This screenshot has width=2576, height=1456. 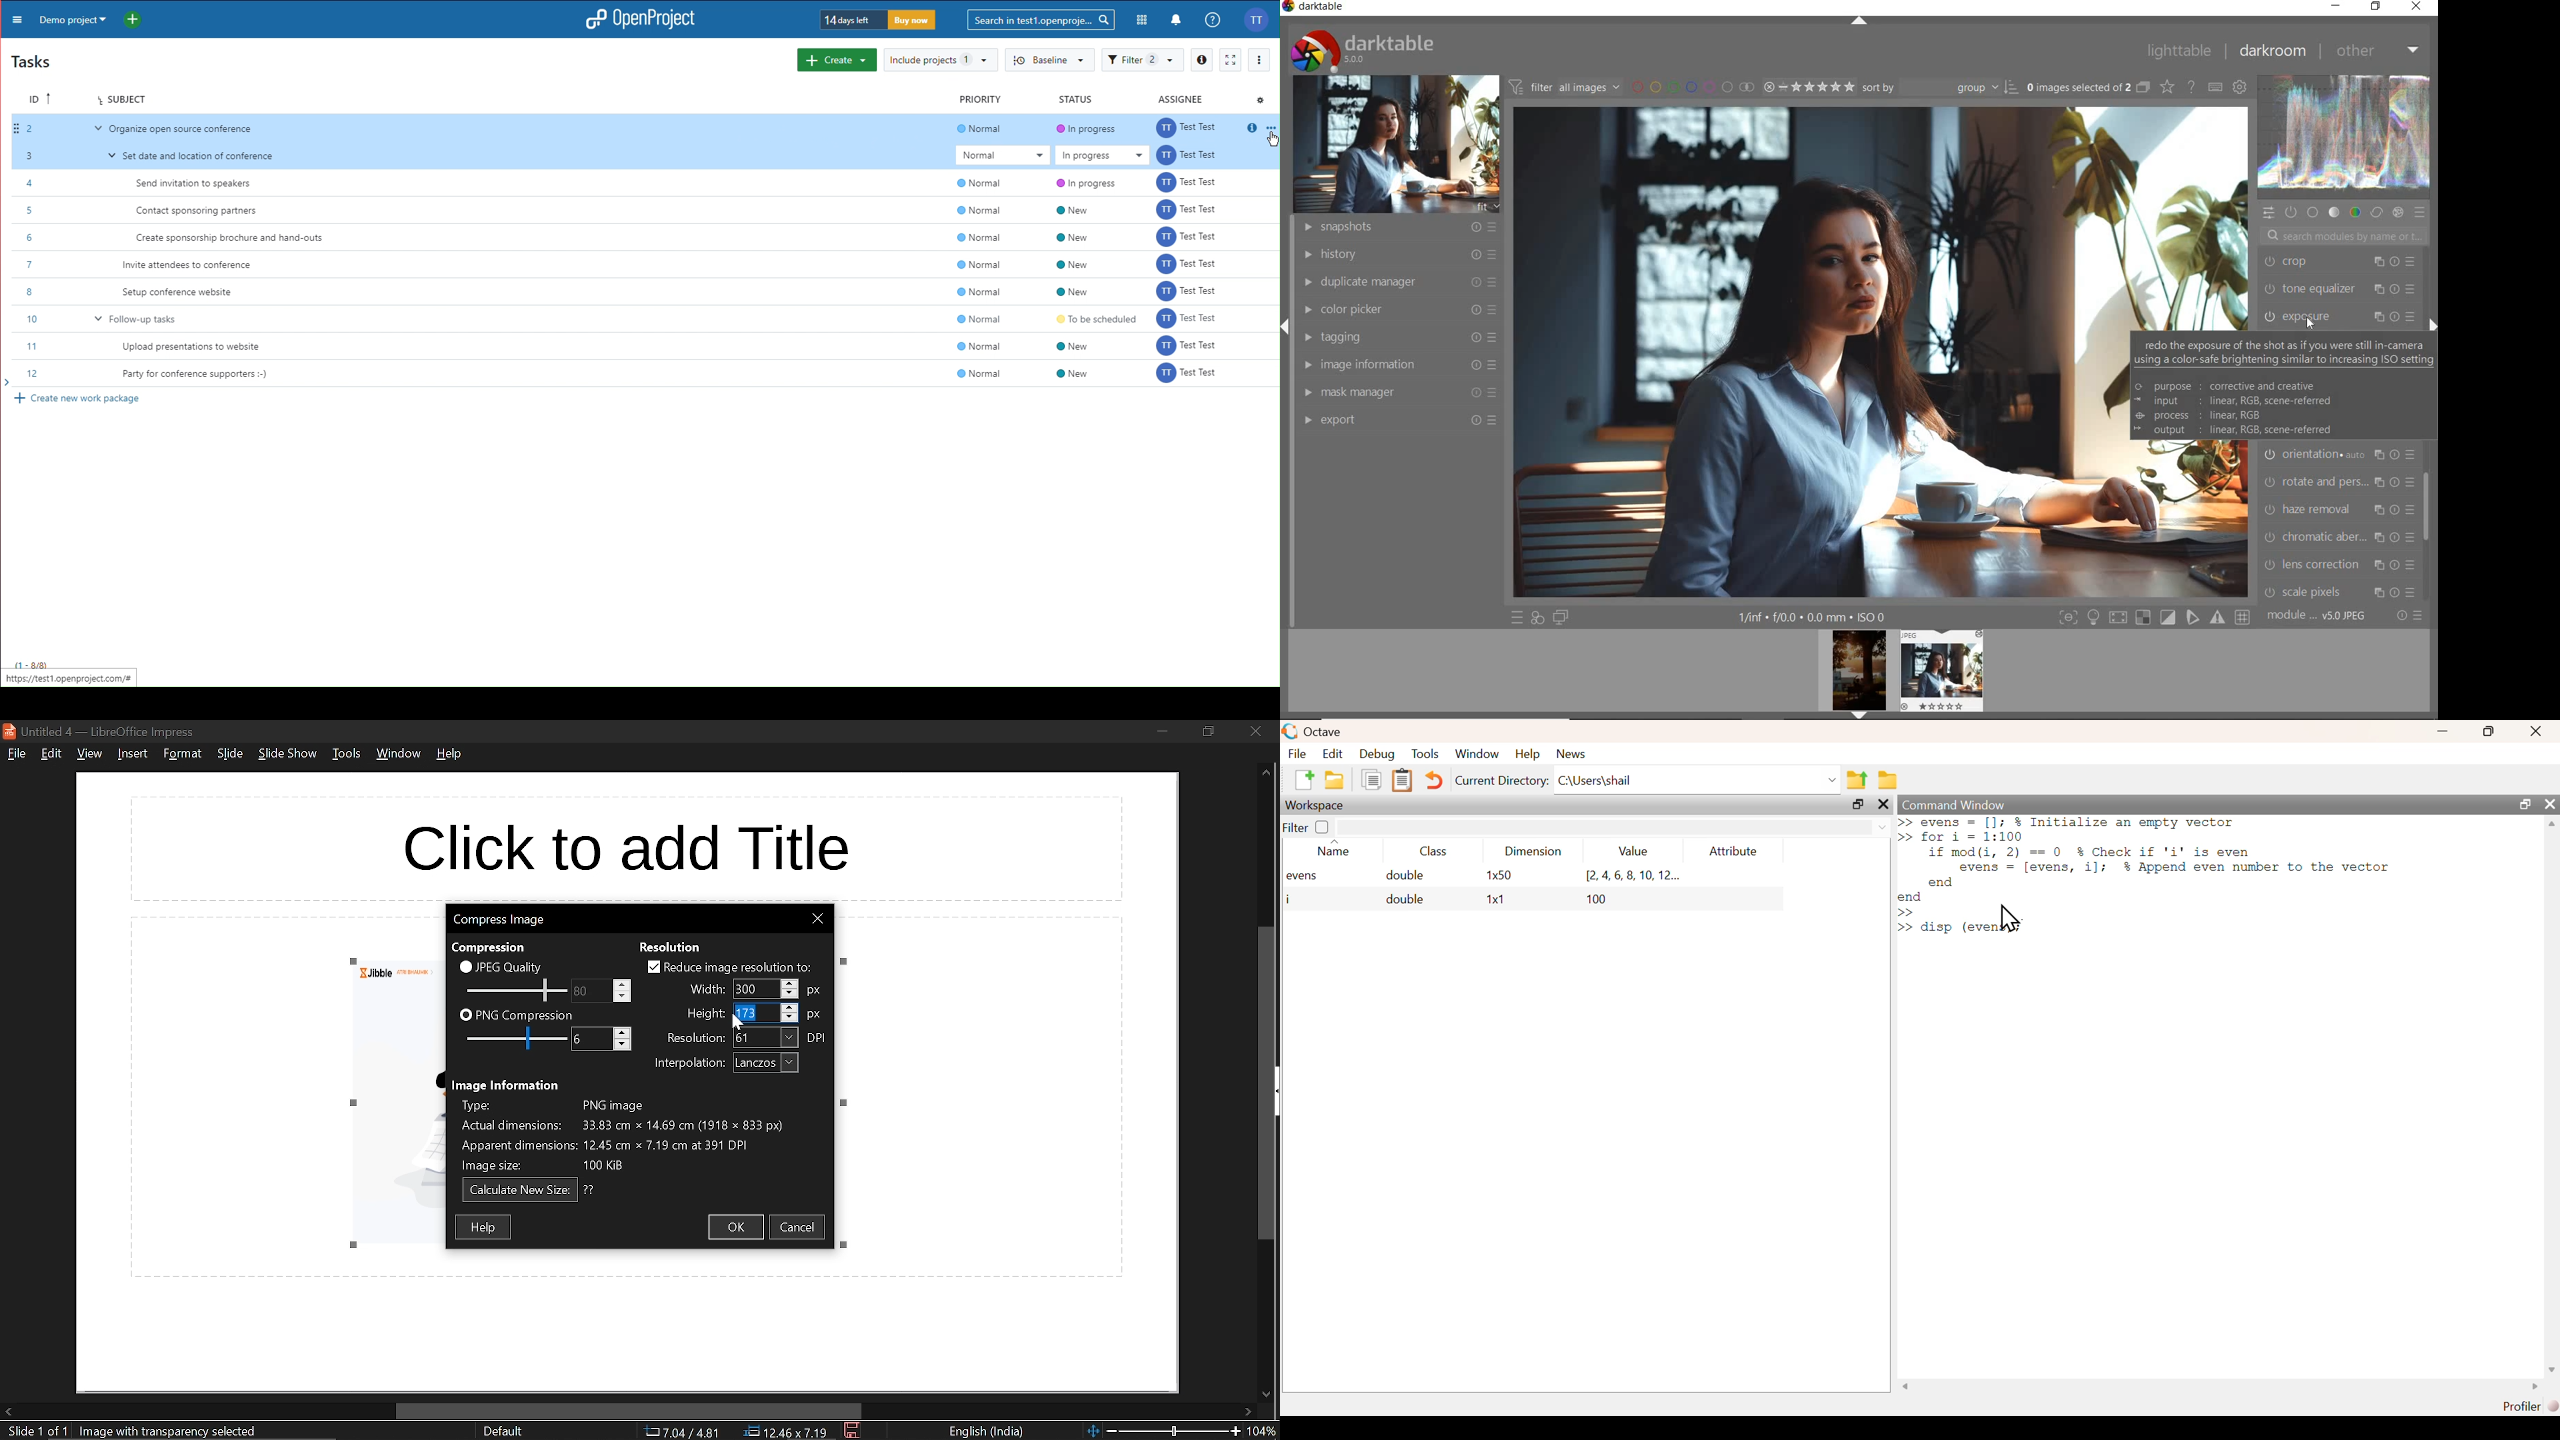 I want to click on SELECTED IMAGE, so click(x=1819, y=353).